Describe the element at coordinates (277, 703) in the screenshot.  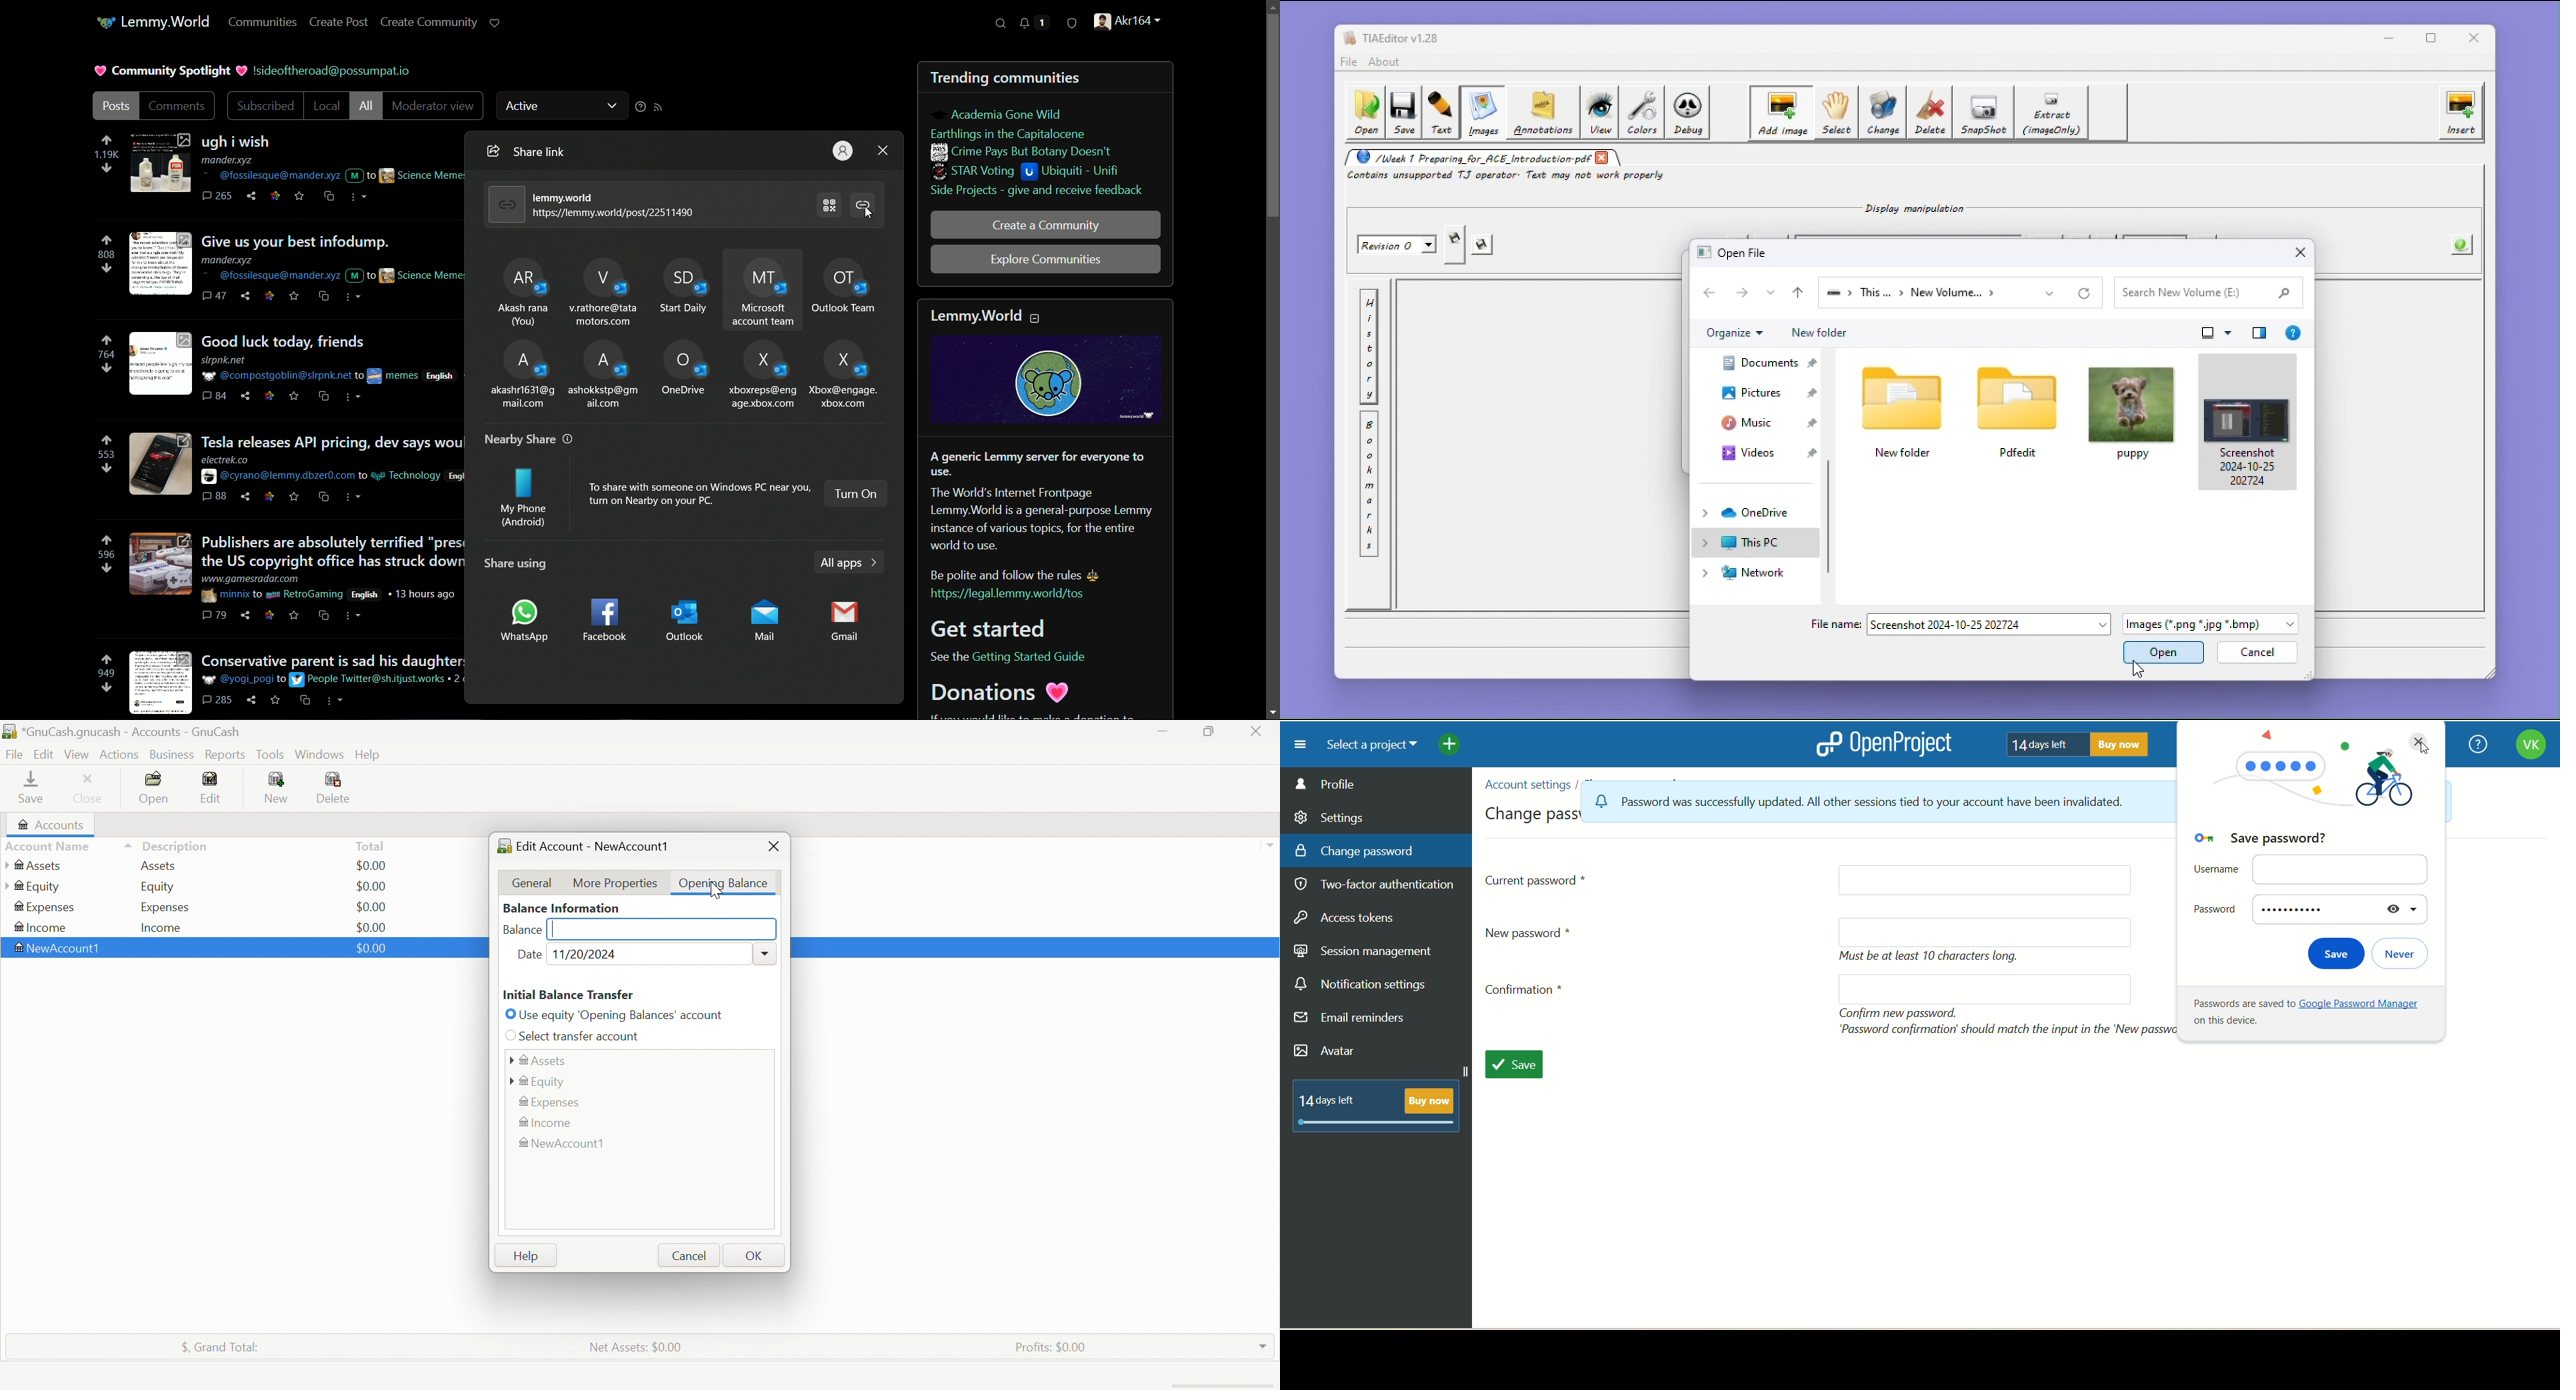
I see `save` at that location.